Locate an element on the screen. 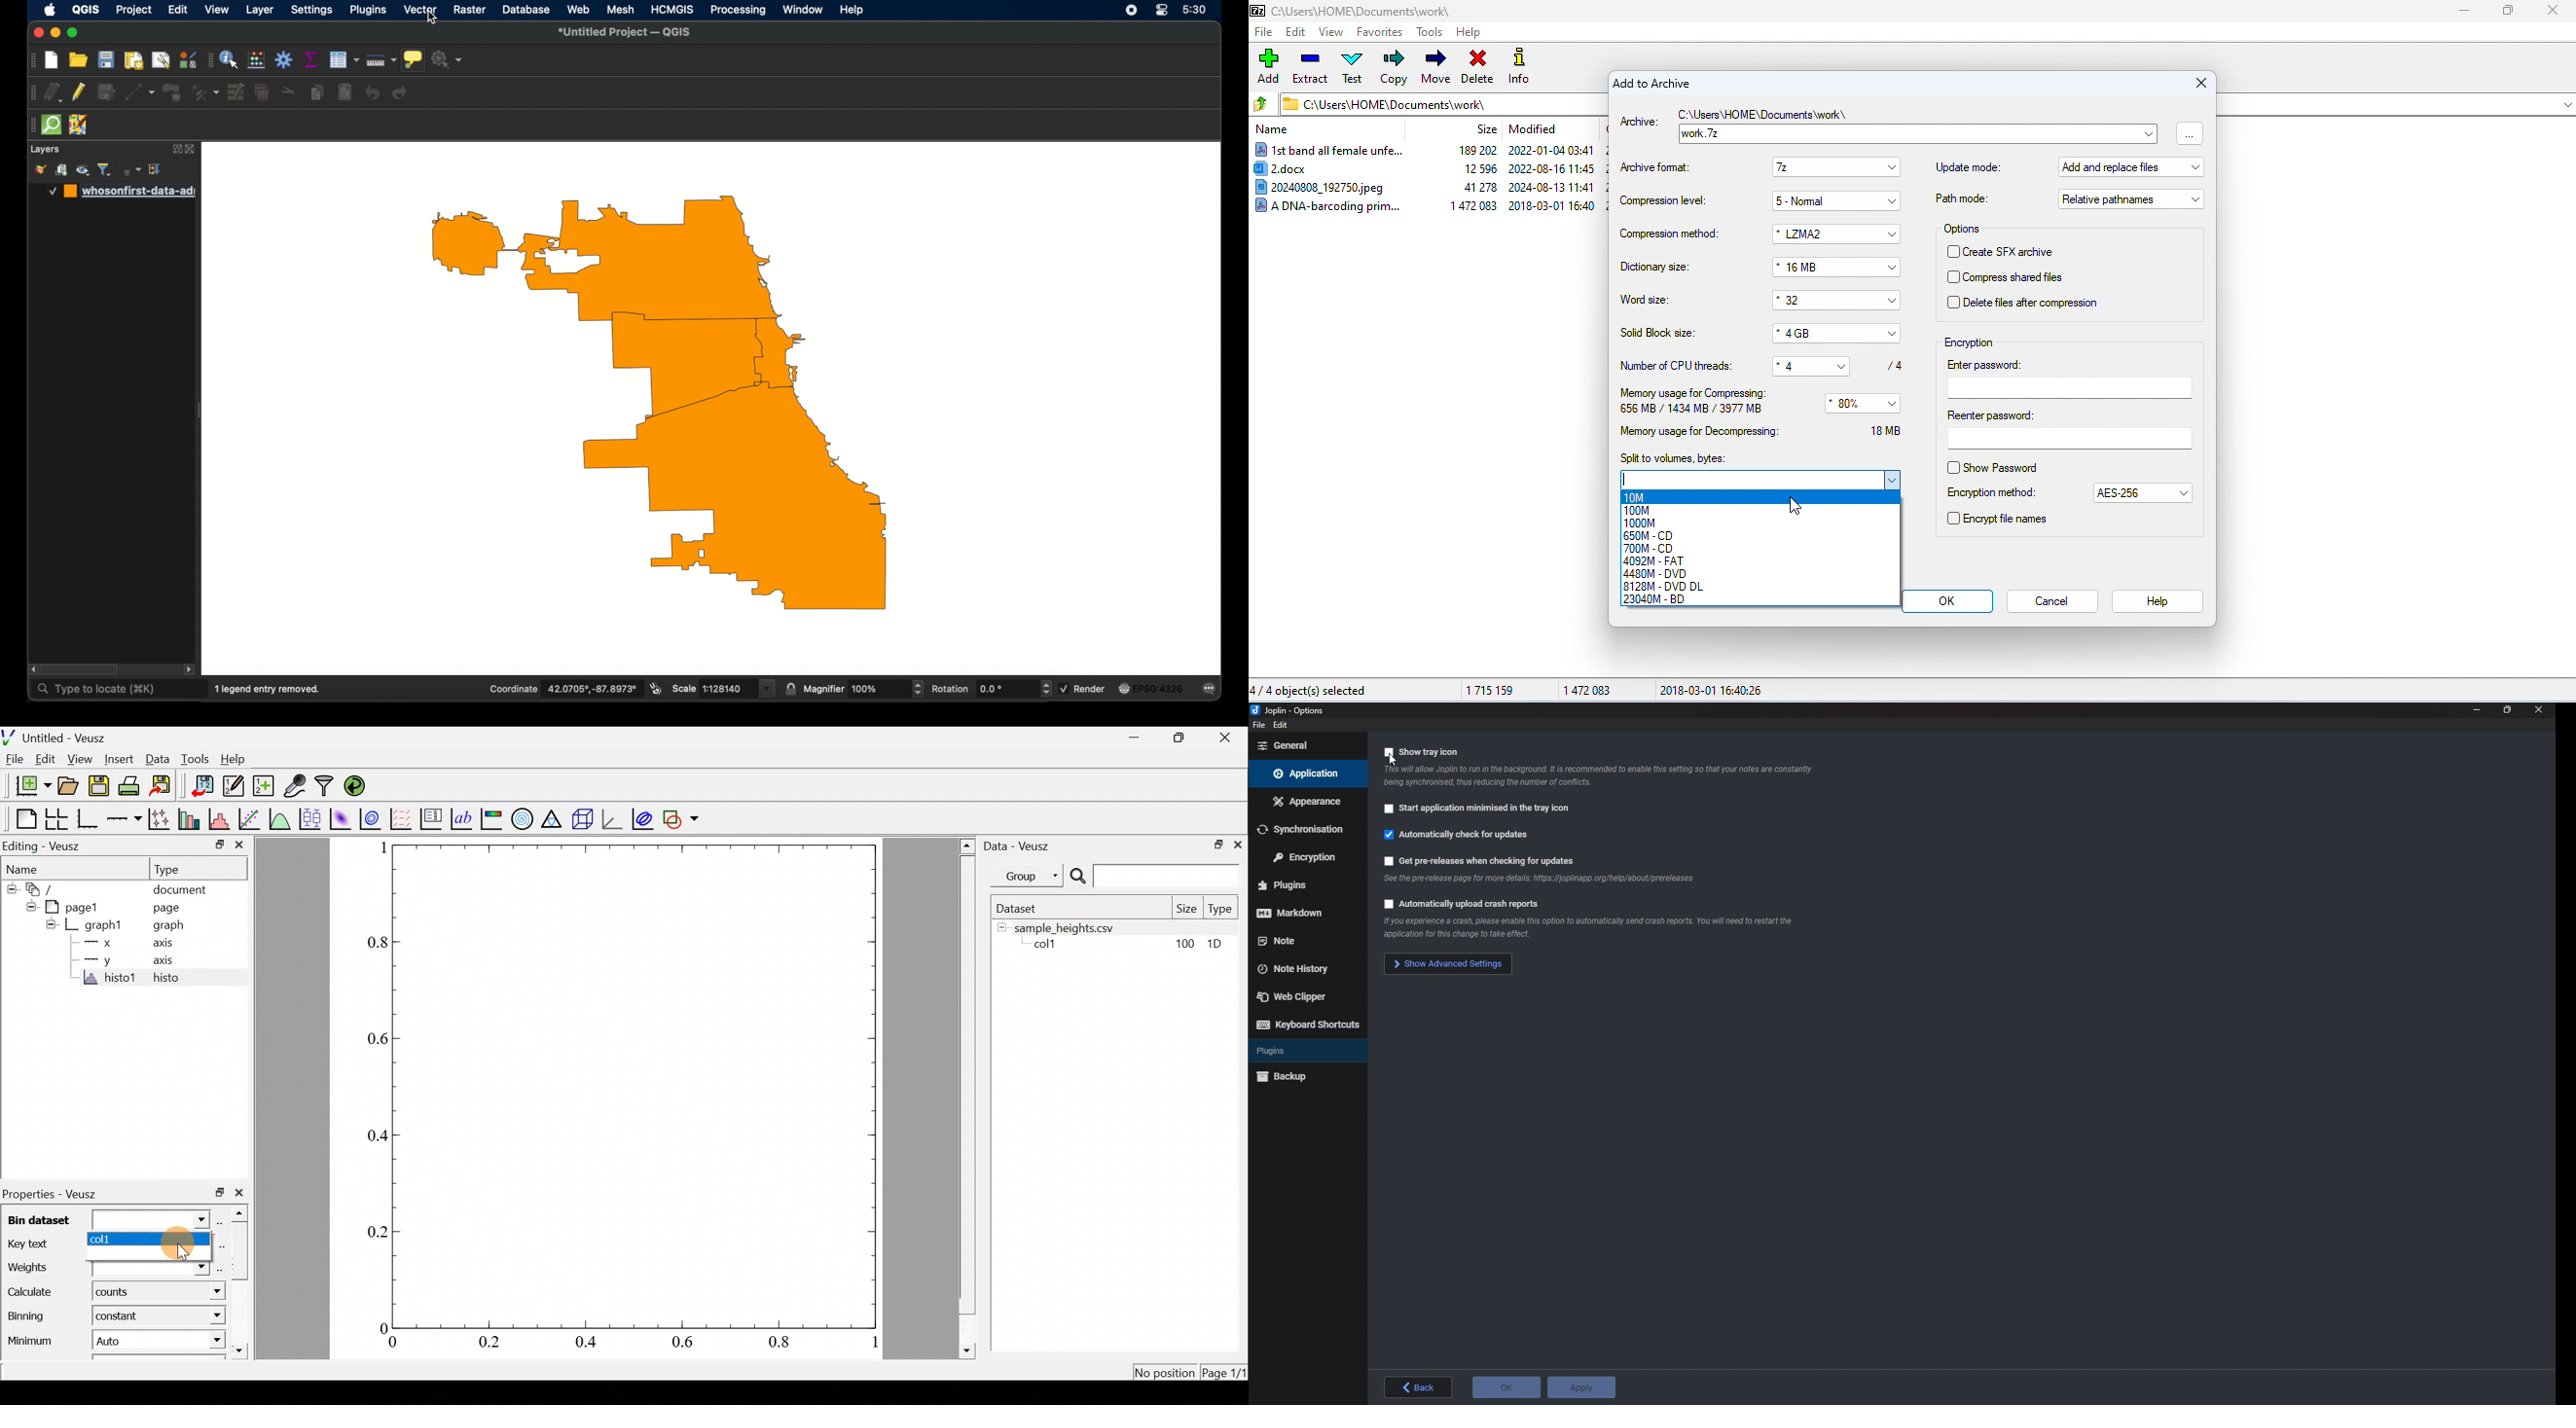 The height and width of the screenshot is (1428, 2576). project is located at coordinates (133, 10).